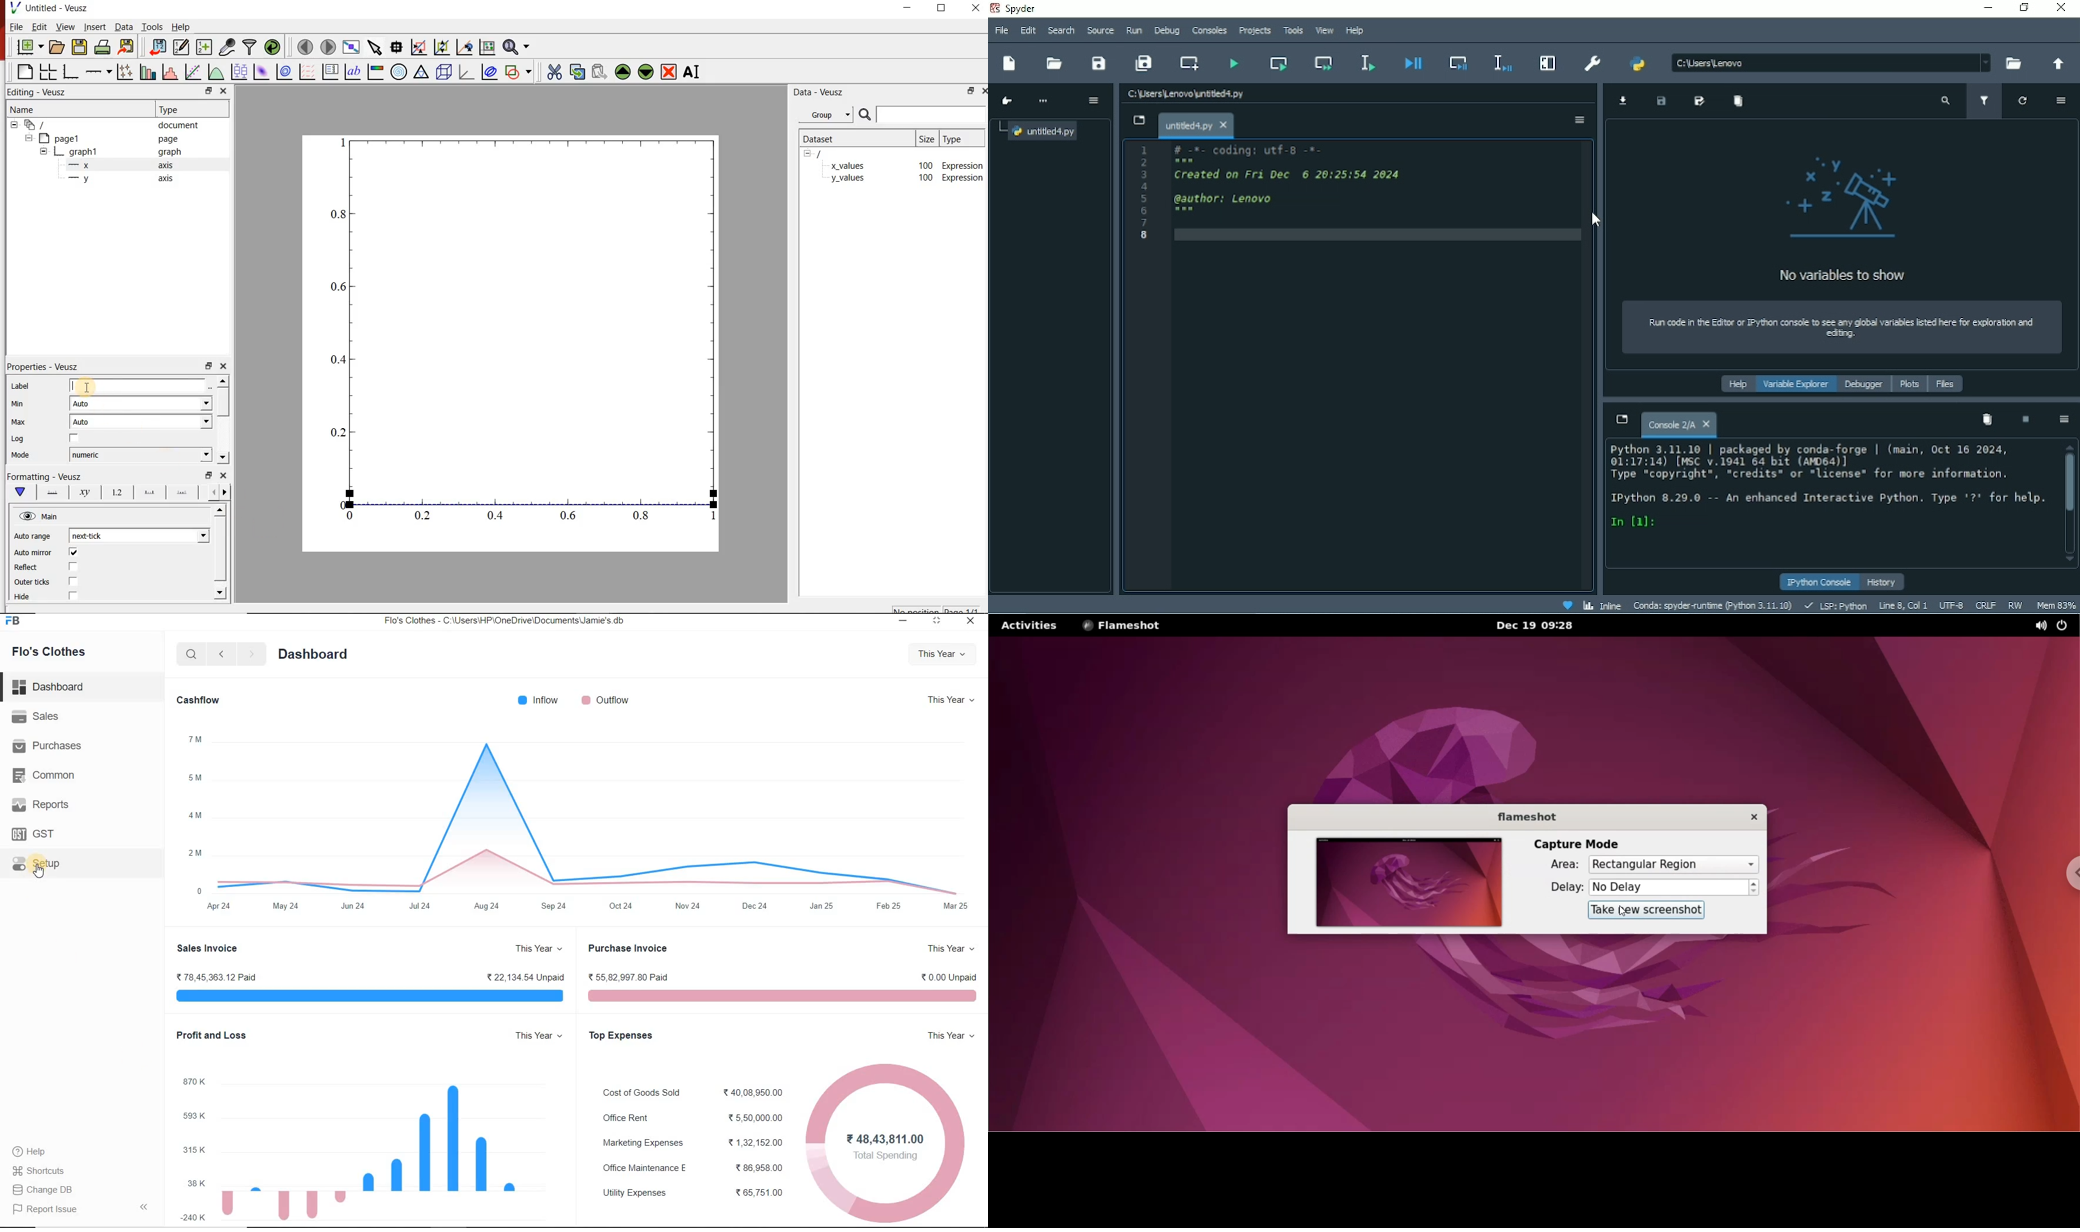  I want to click on New file, so click(1011, 64).